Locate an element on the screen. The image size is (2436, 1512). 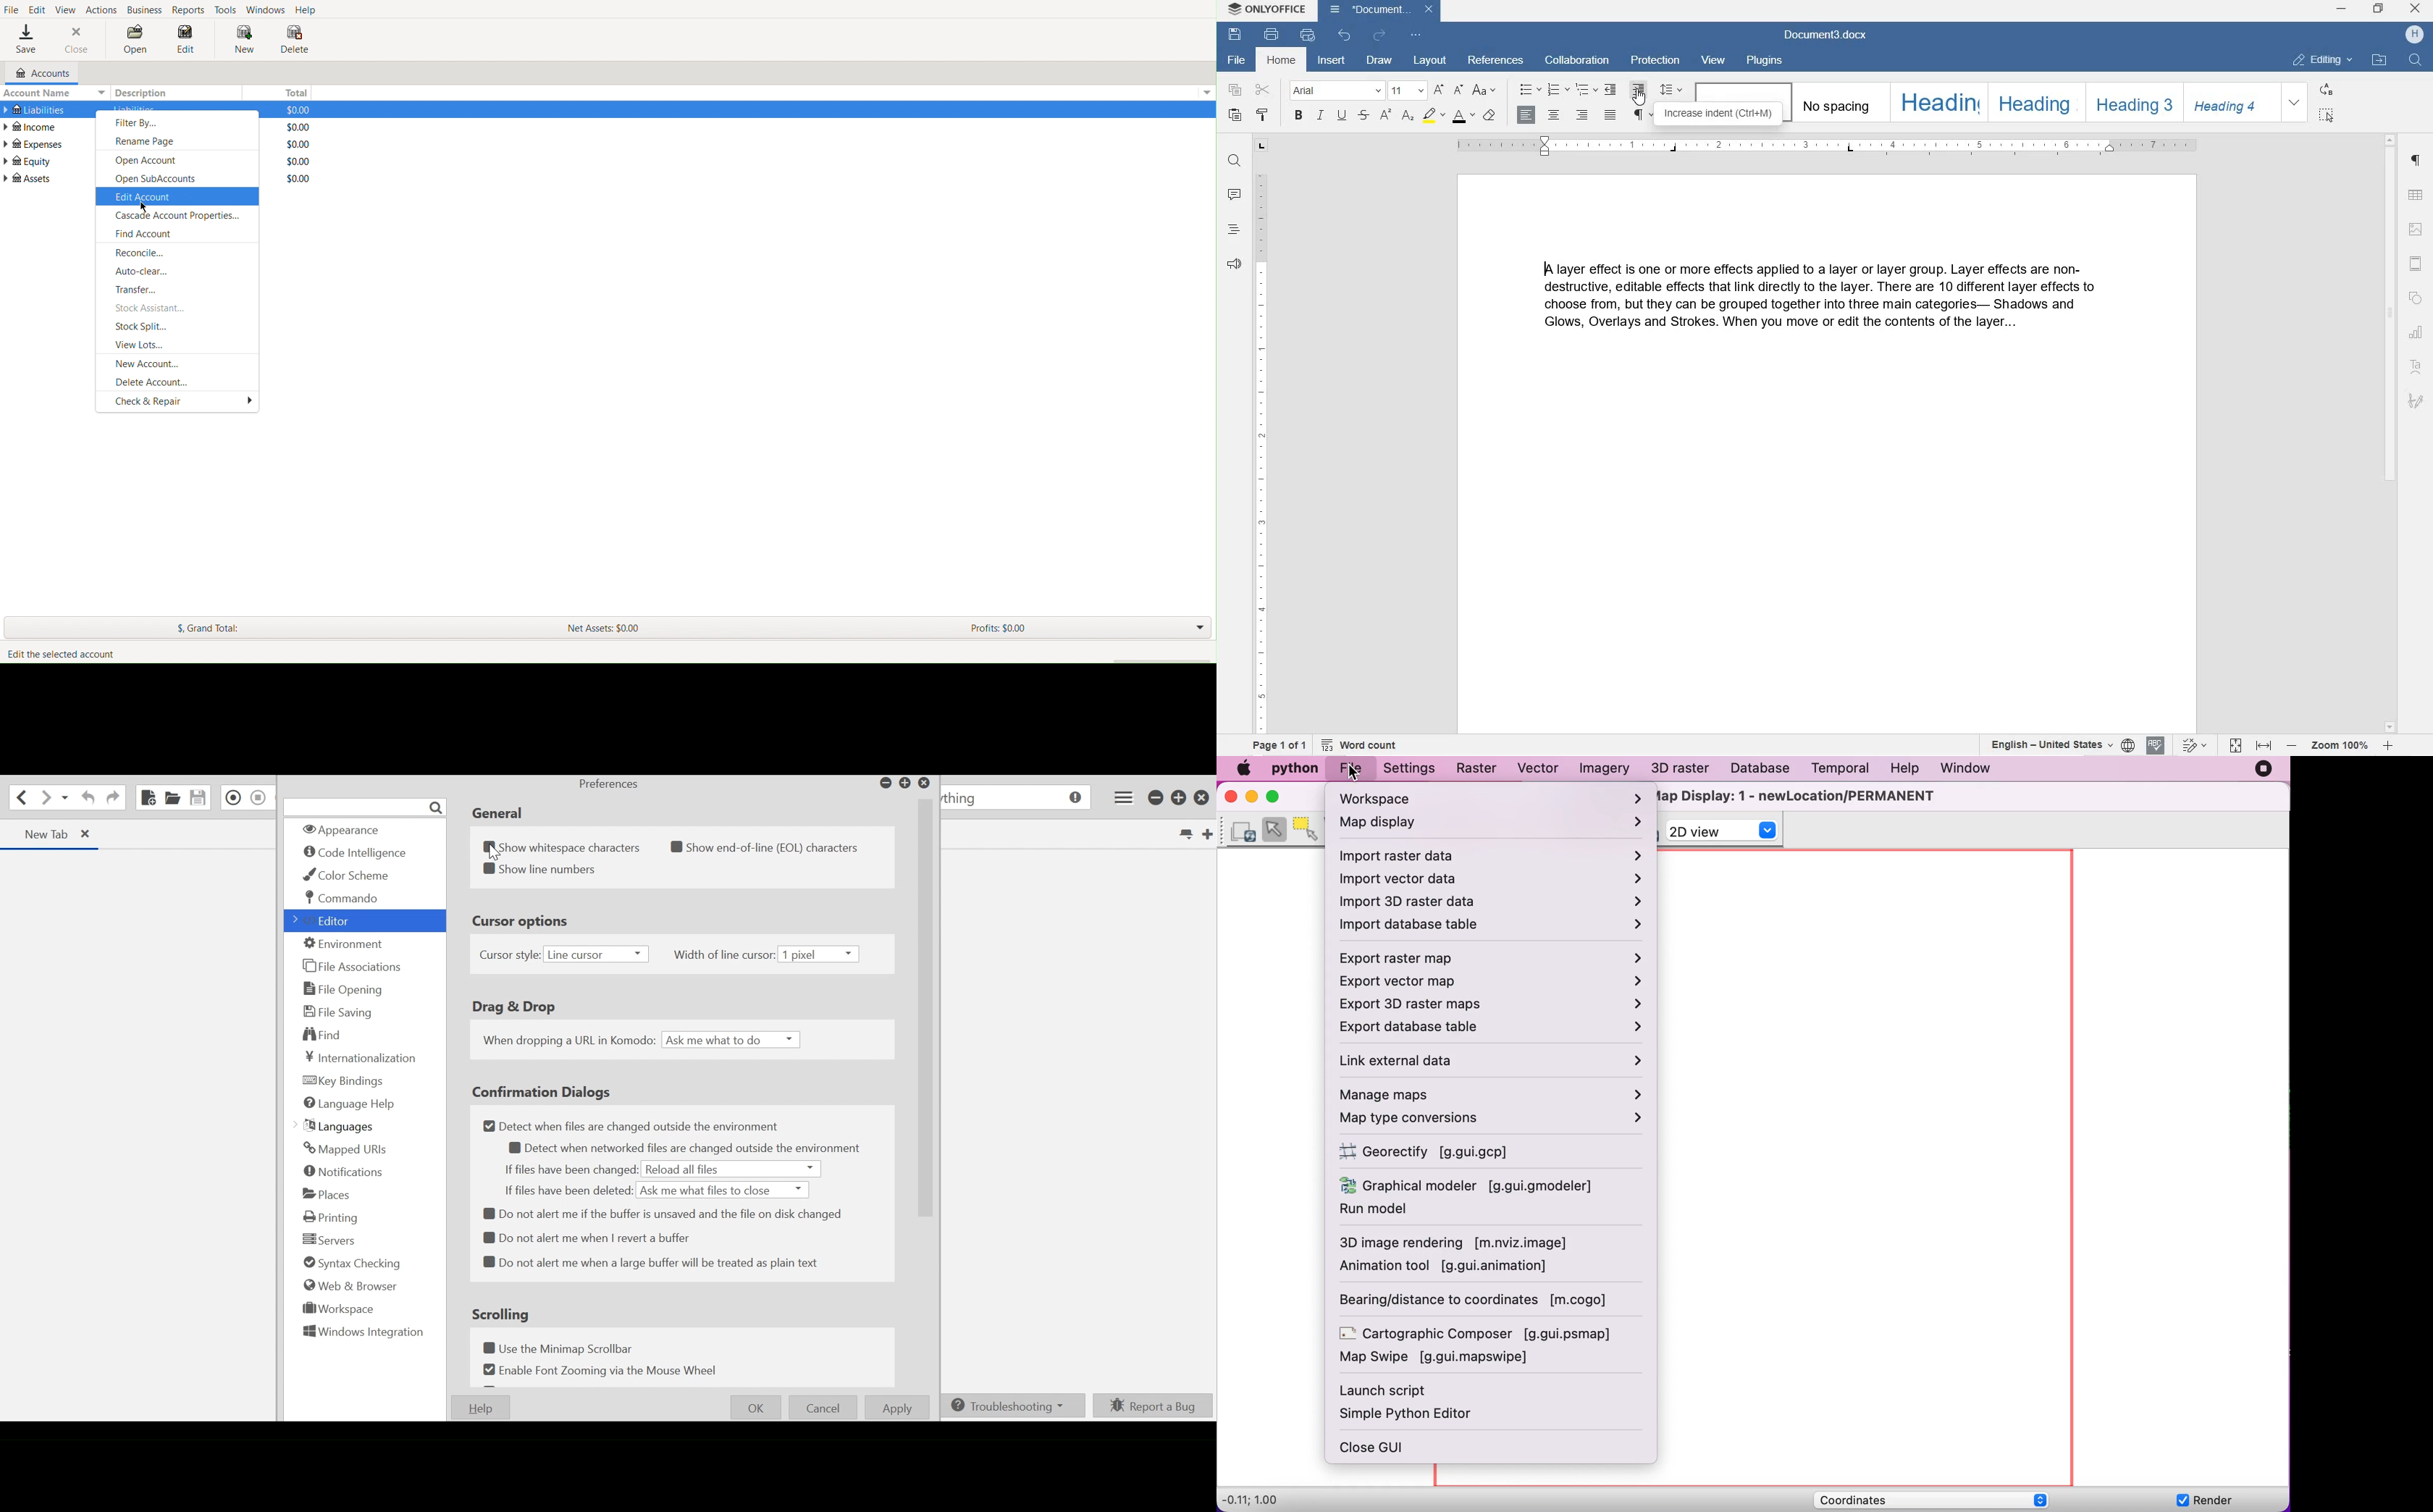
PLUGINS is located at coordinates (1768, 60).